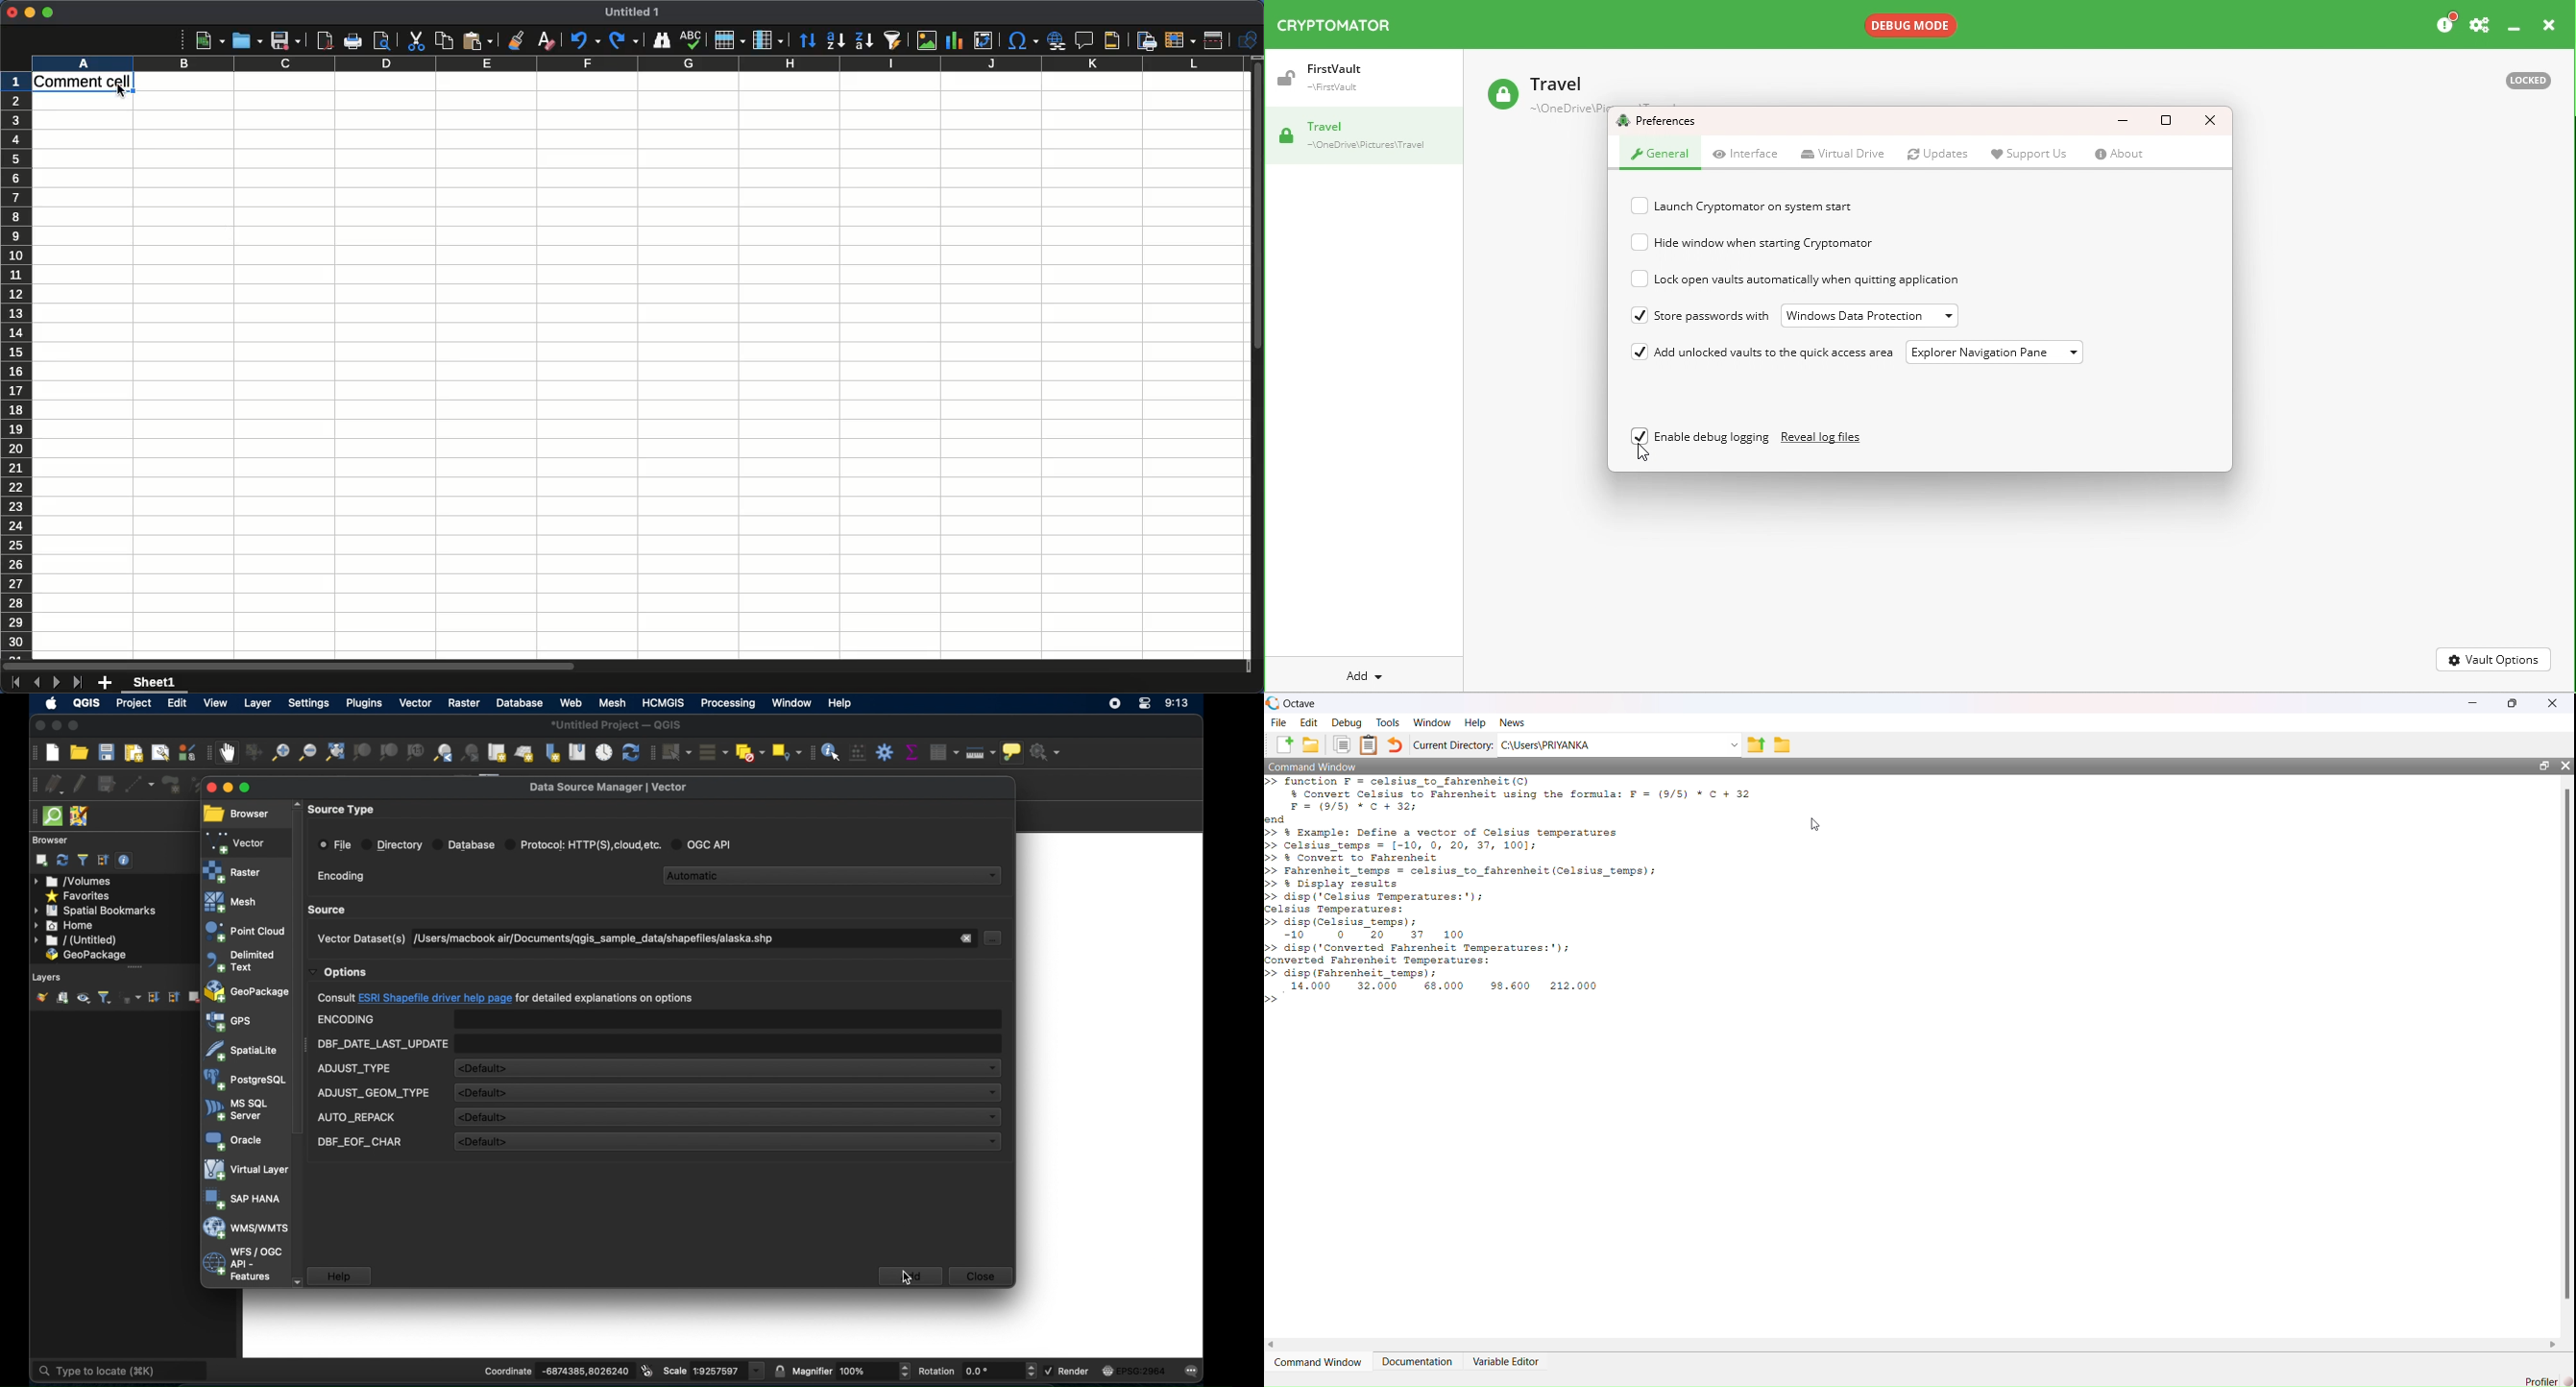  I want to click on Shapes, so click(1250, 40).